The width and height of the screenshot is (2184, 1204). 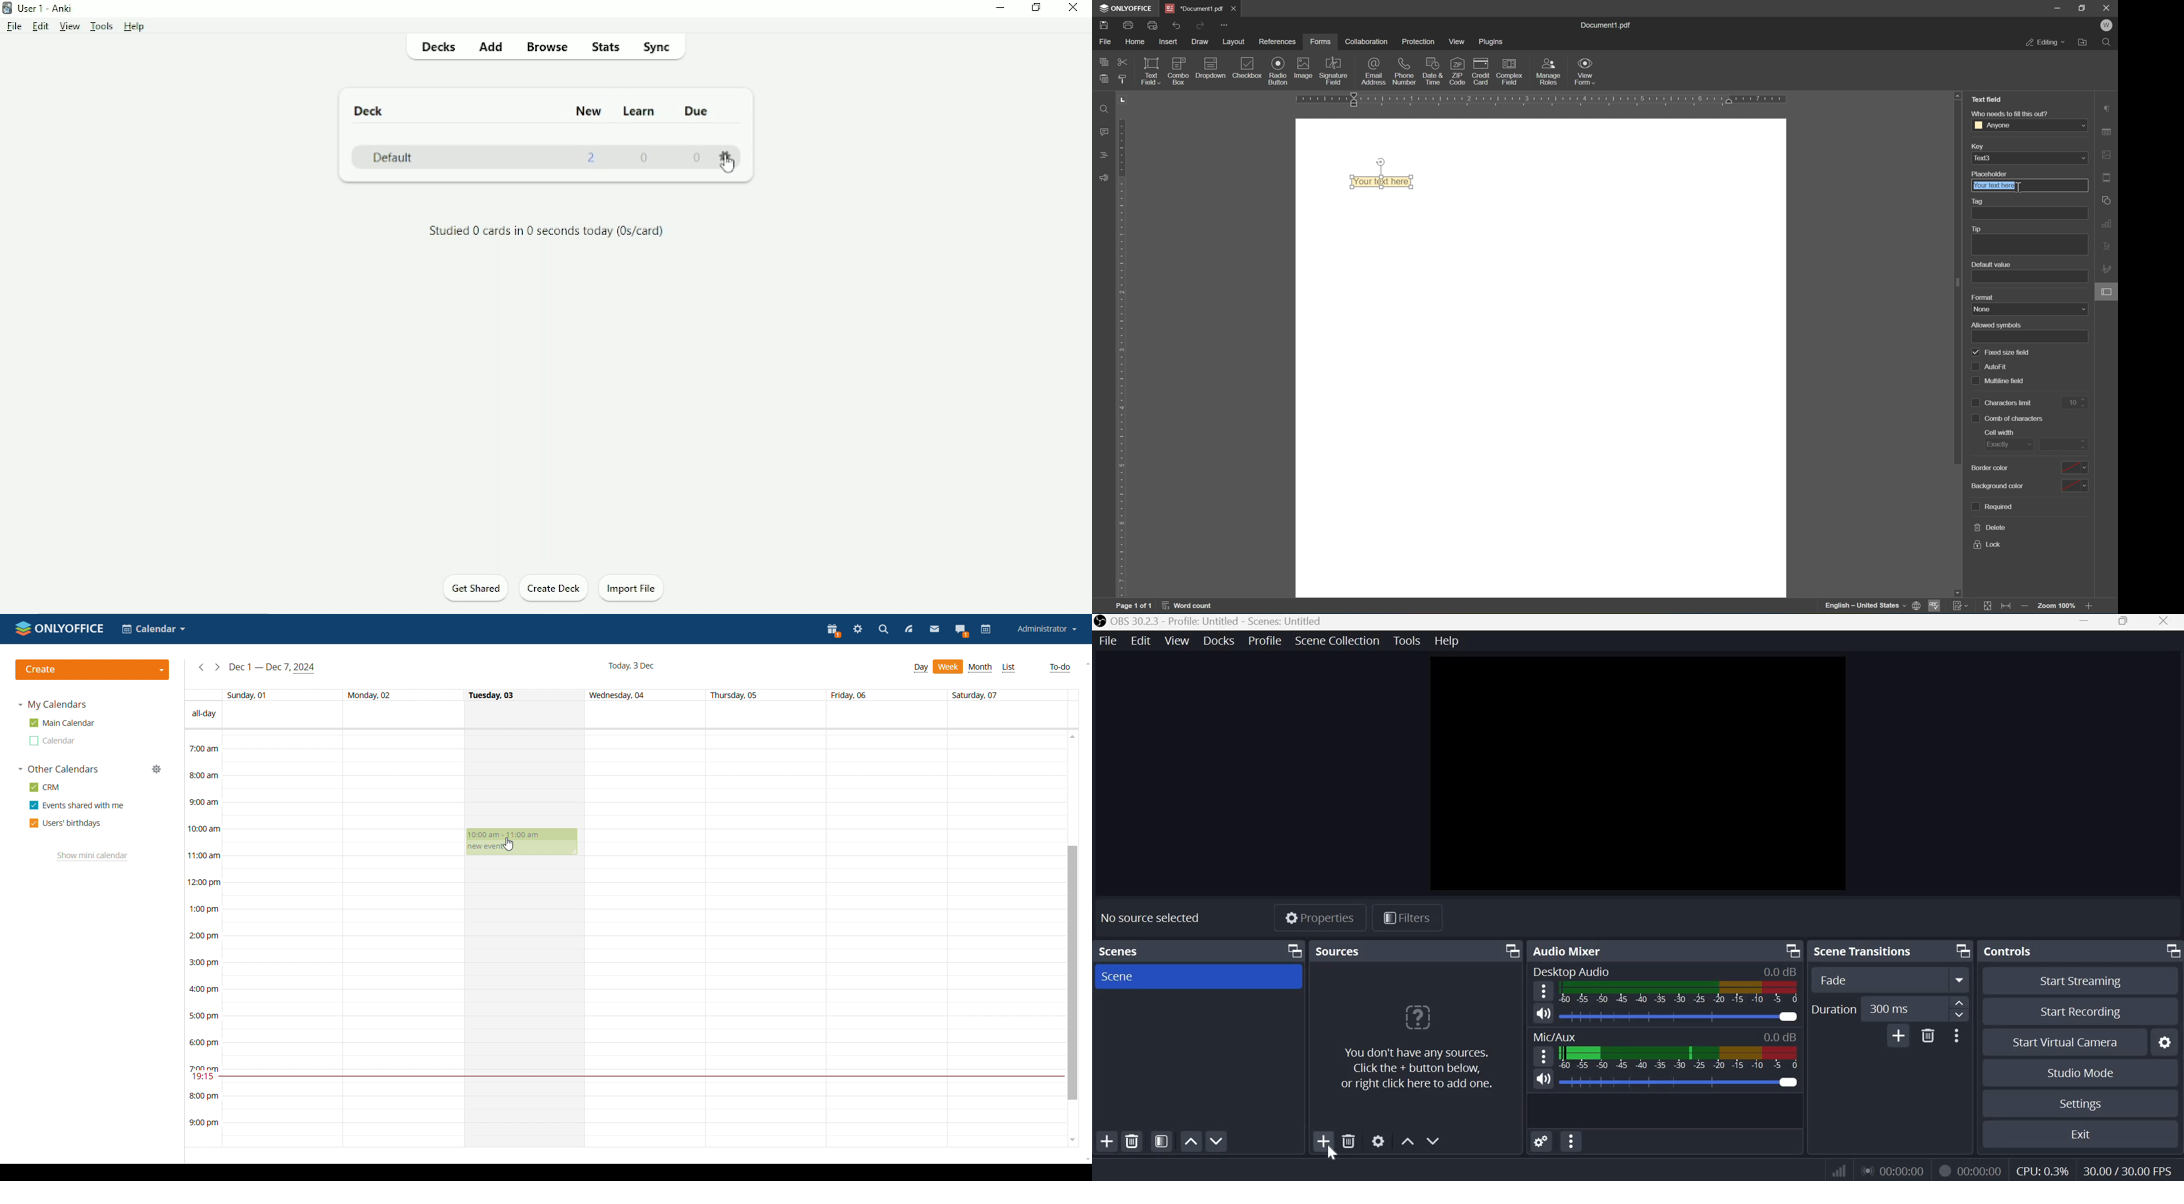 What do you see at coordinates (205, 909) in the screenshot?
I see `1:00 pm` at bounding box center [205, 909].